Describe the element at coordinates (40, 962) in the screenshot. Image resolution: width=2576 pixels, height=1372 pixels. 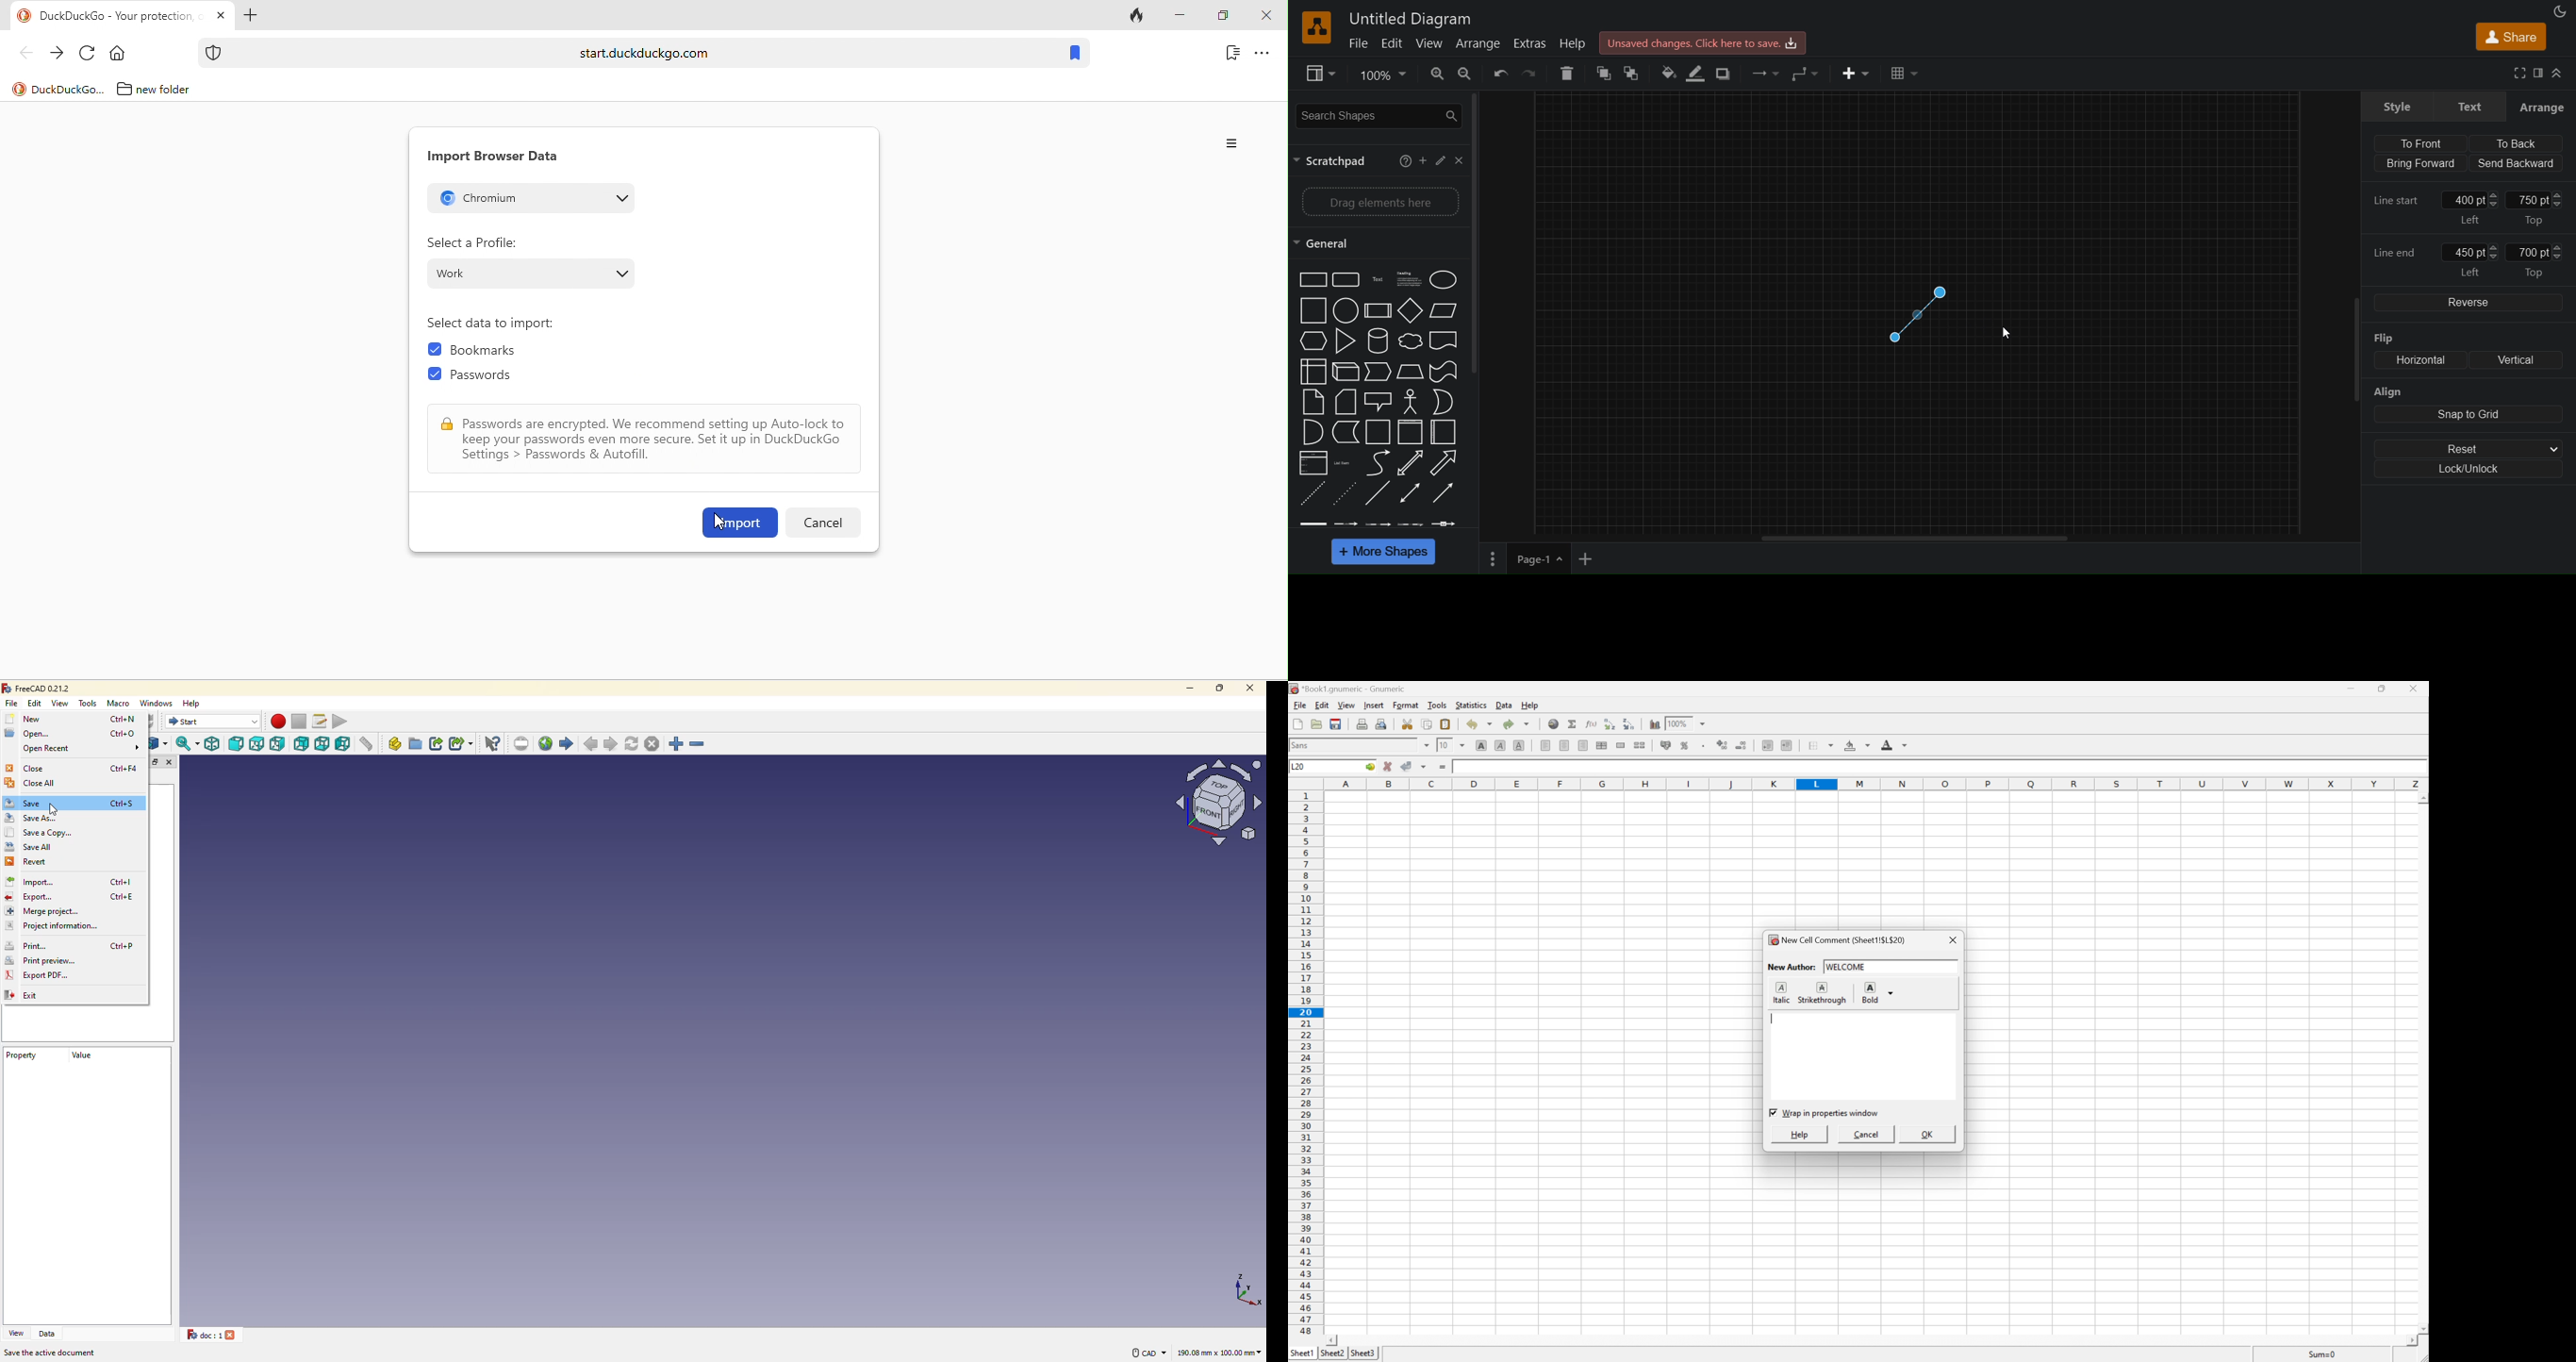
I see `print preview` at that location.